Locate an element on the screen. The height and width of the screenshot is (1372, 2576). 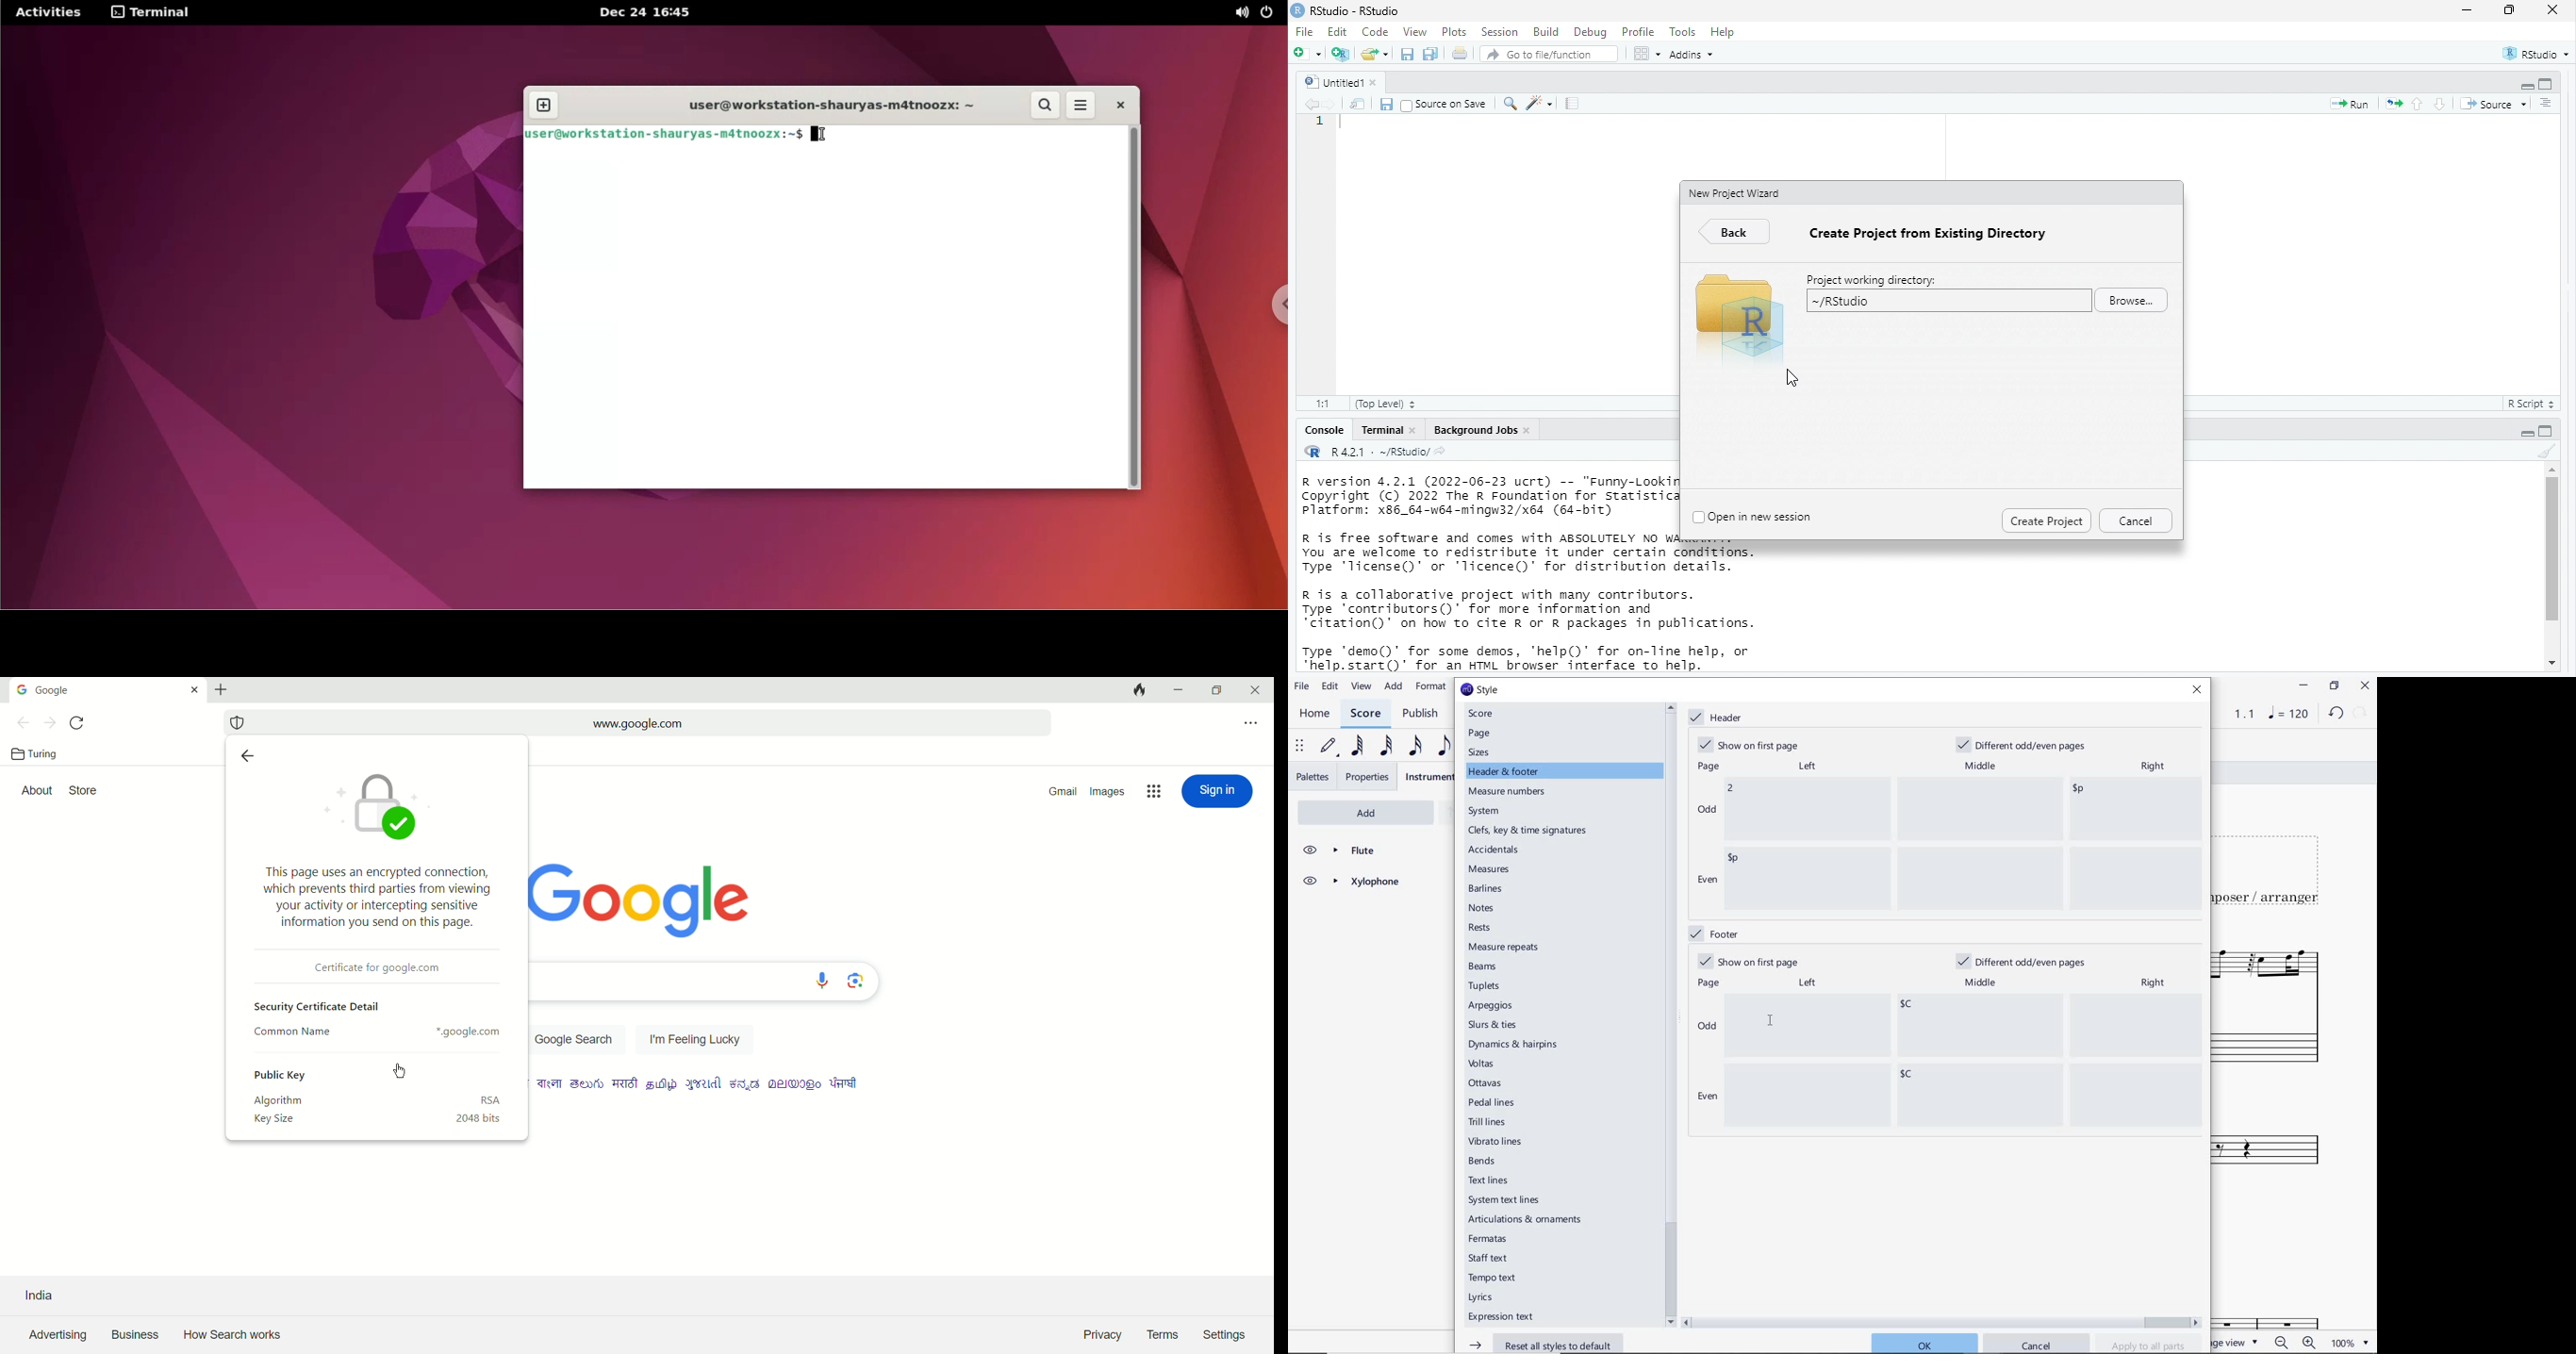
measure repeats is located at coordinates (1504, 947).